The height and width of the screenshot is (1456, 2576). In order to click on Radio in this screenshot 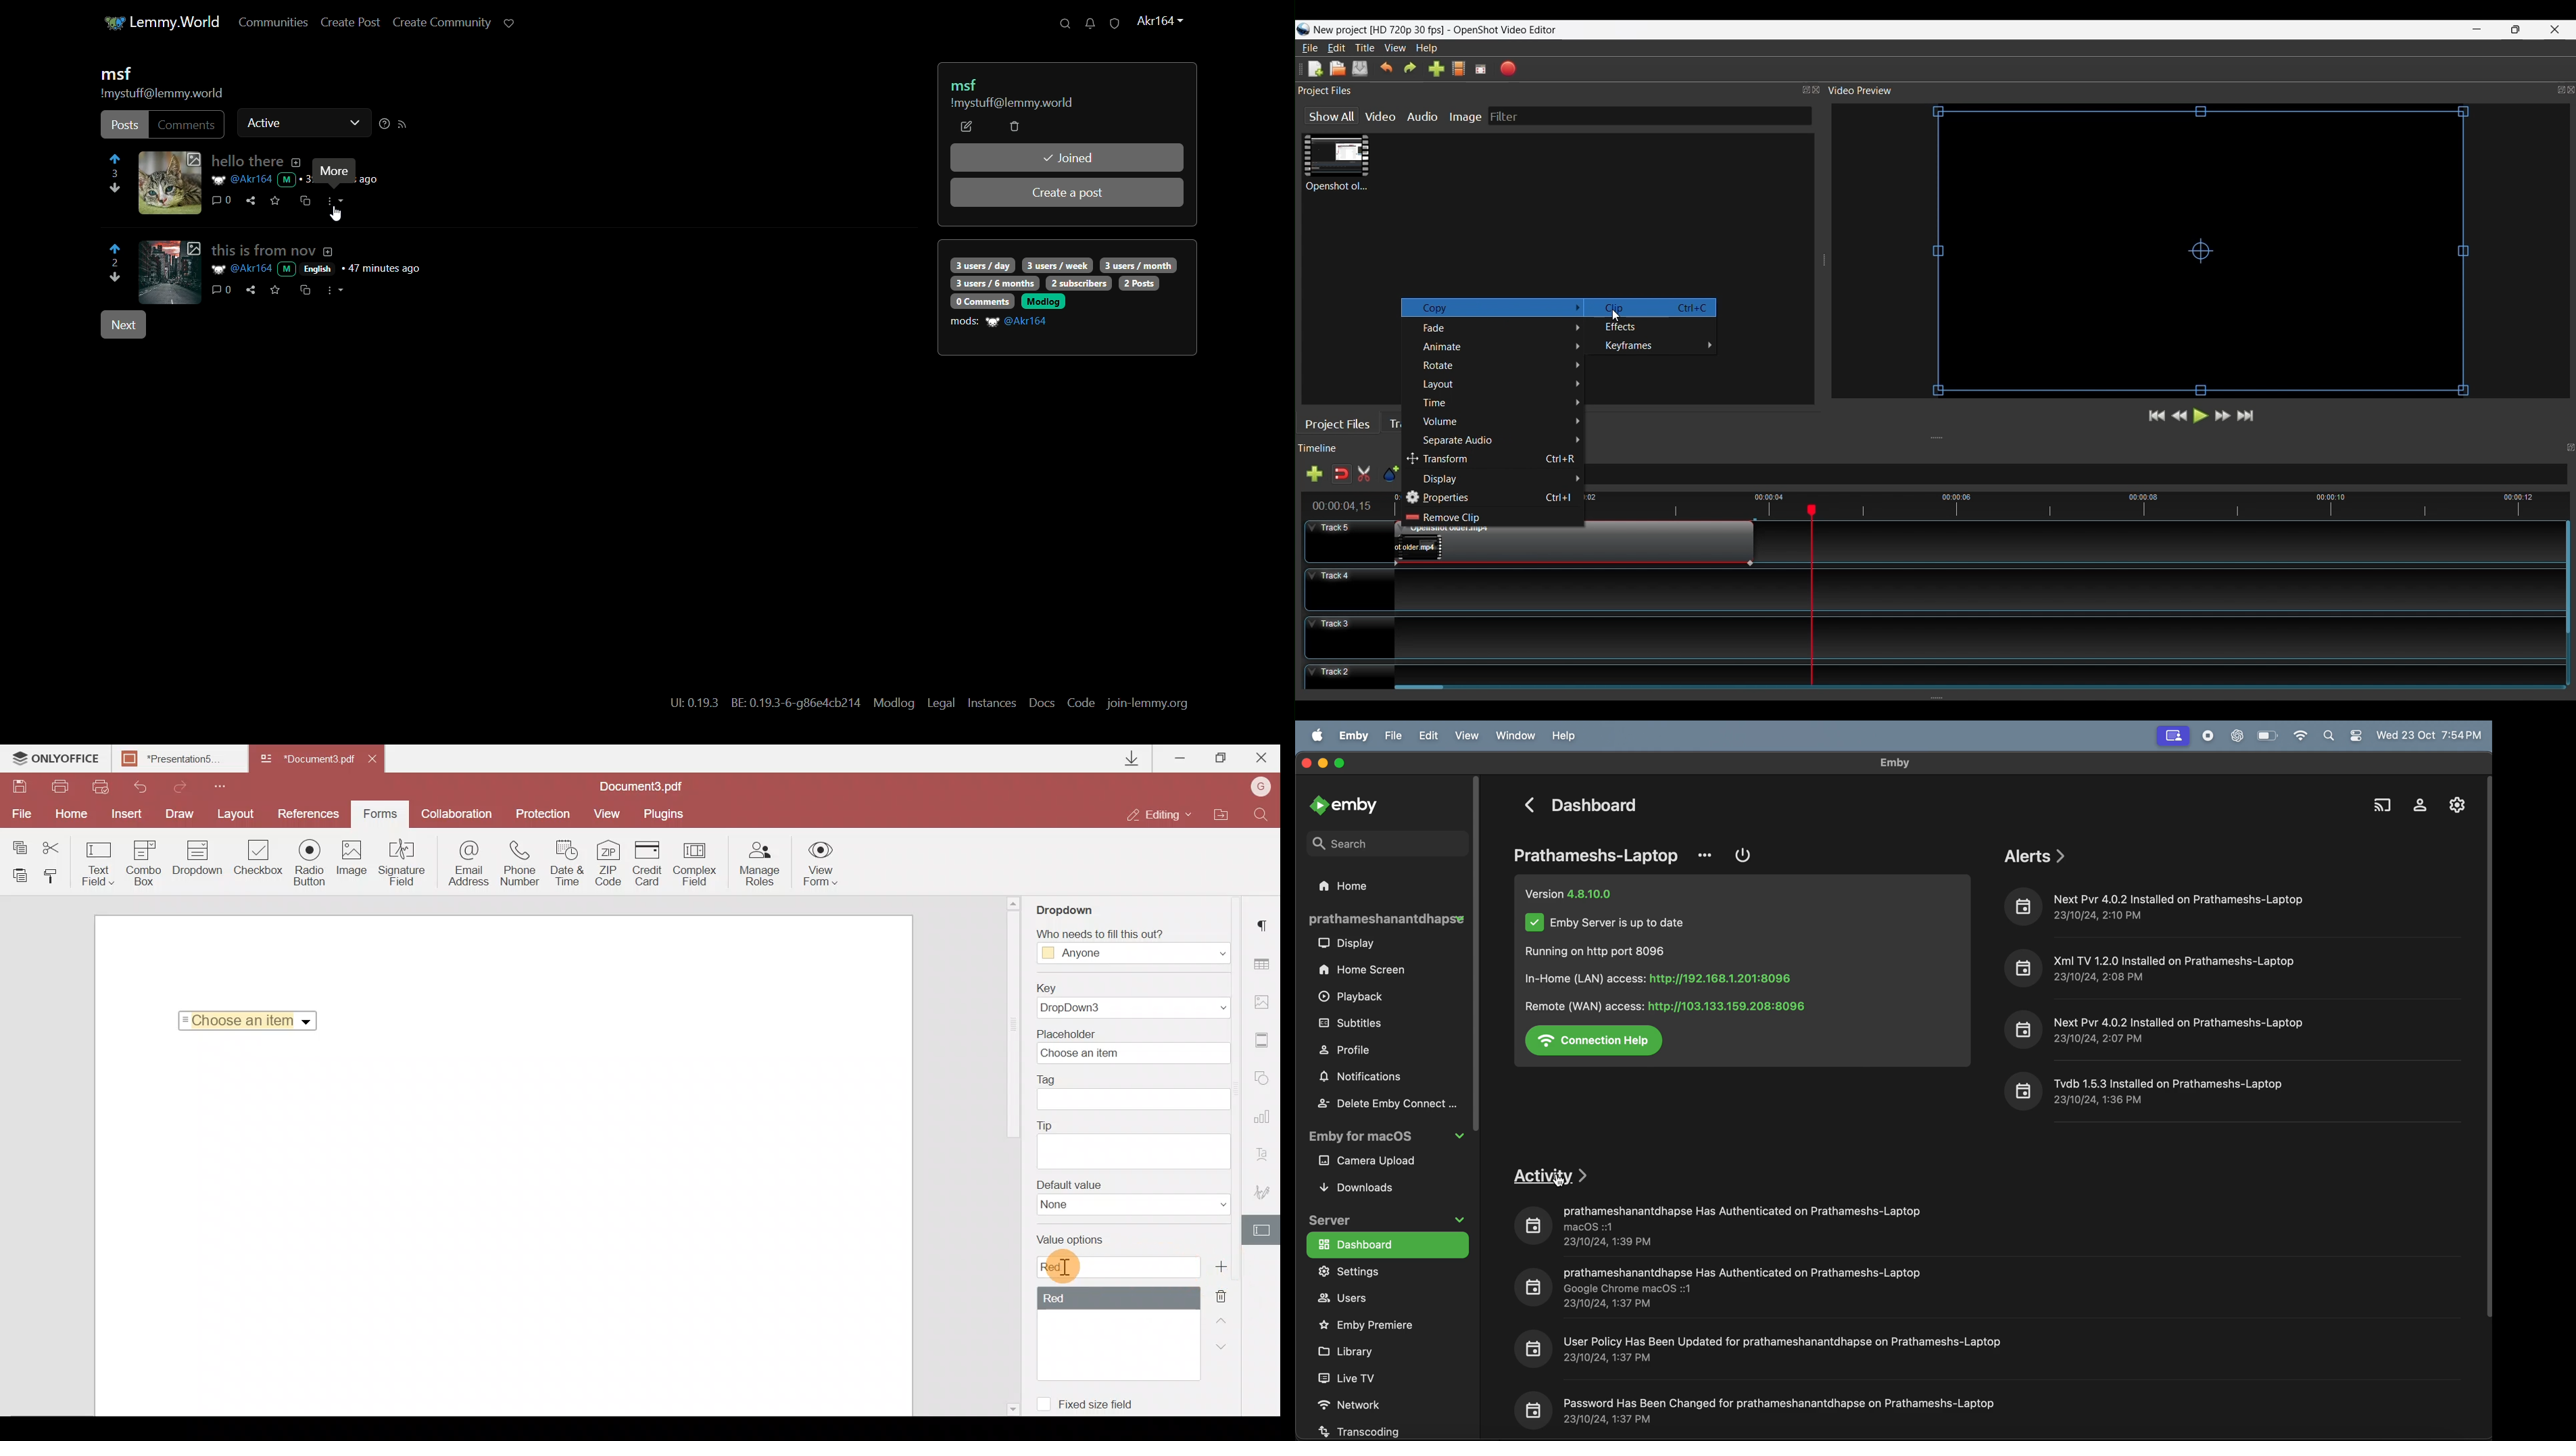, I will do `click(312, 863)`.